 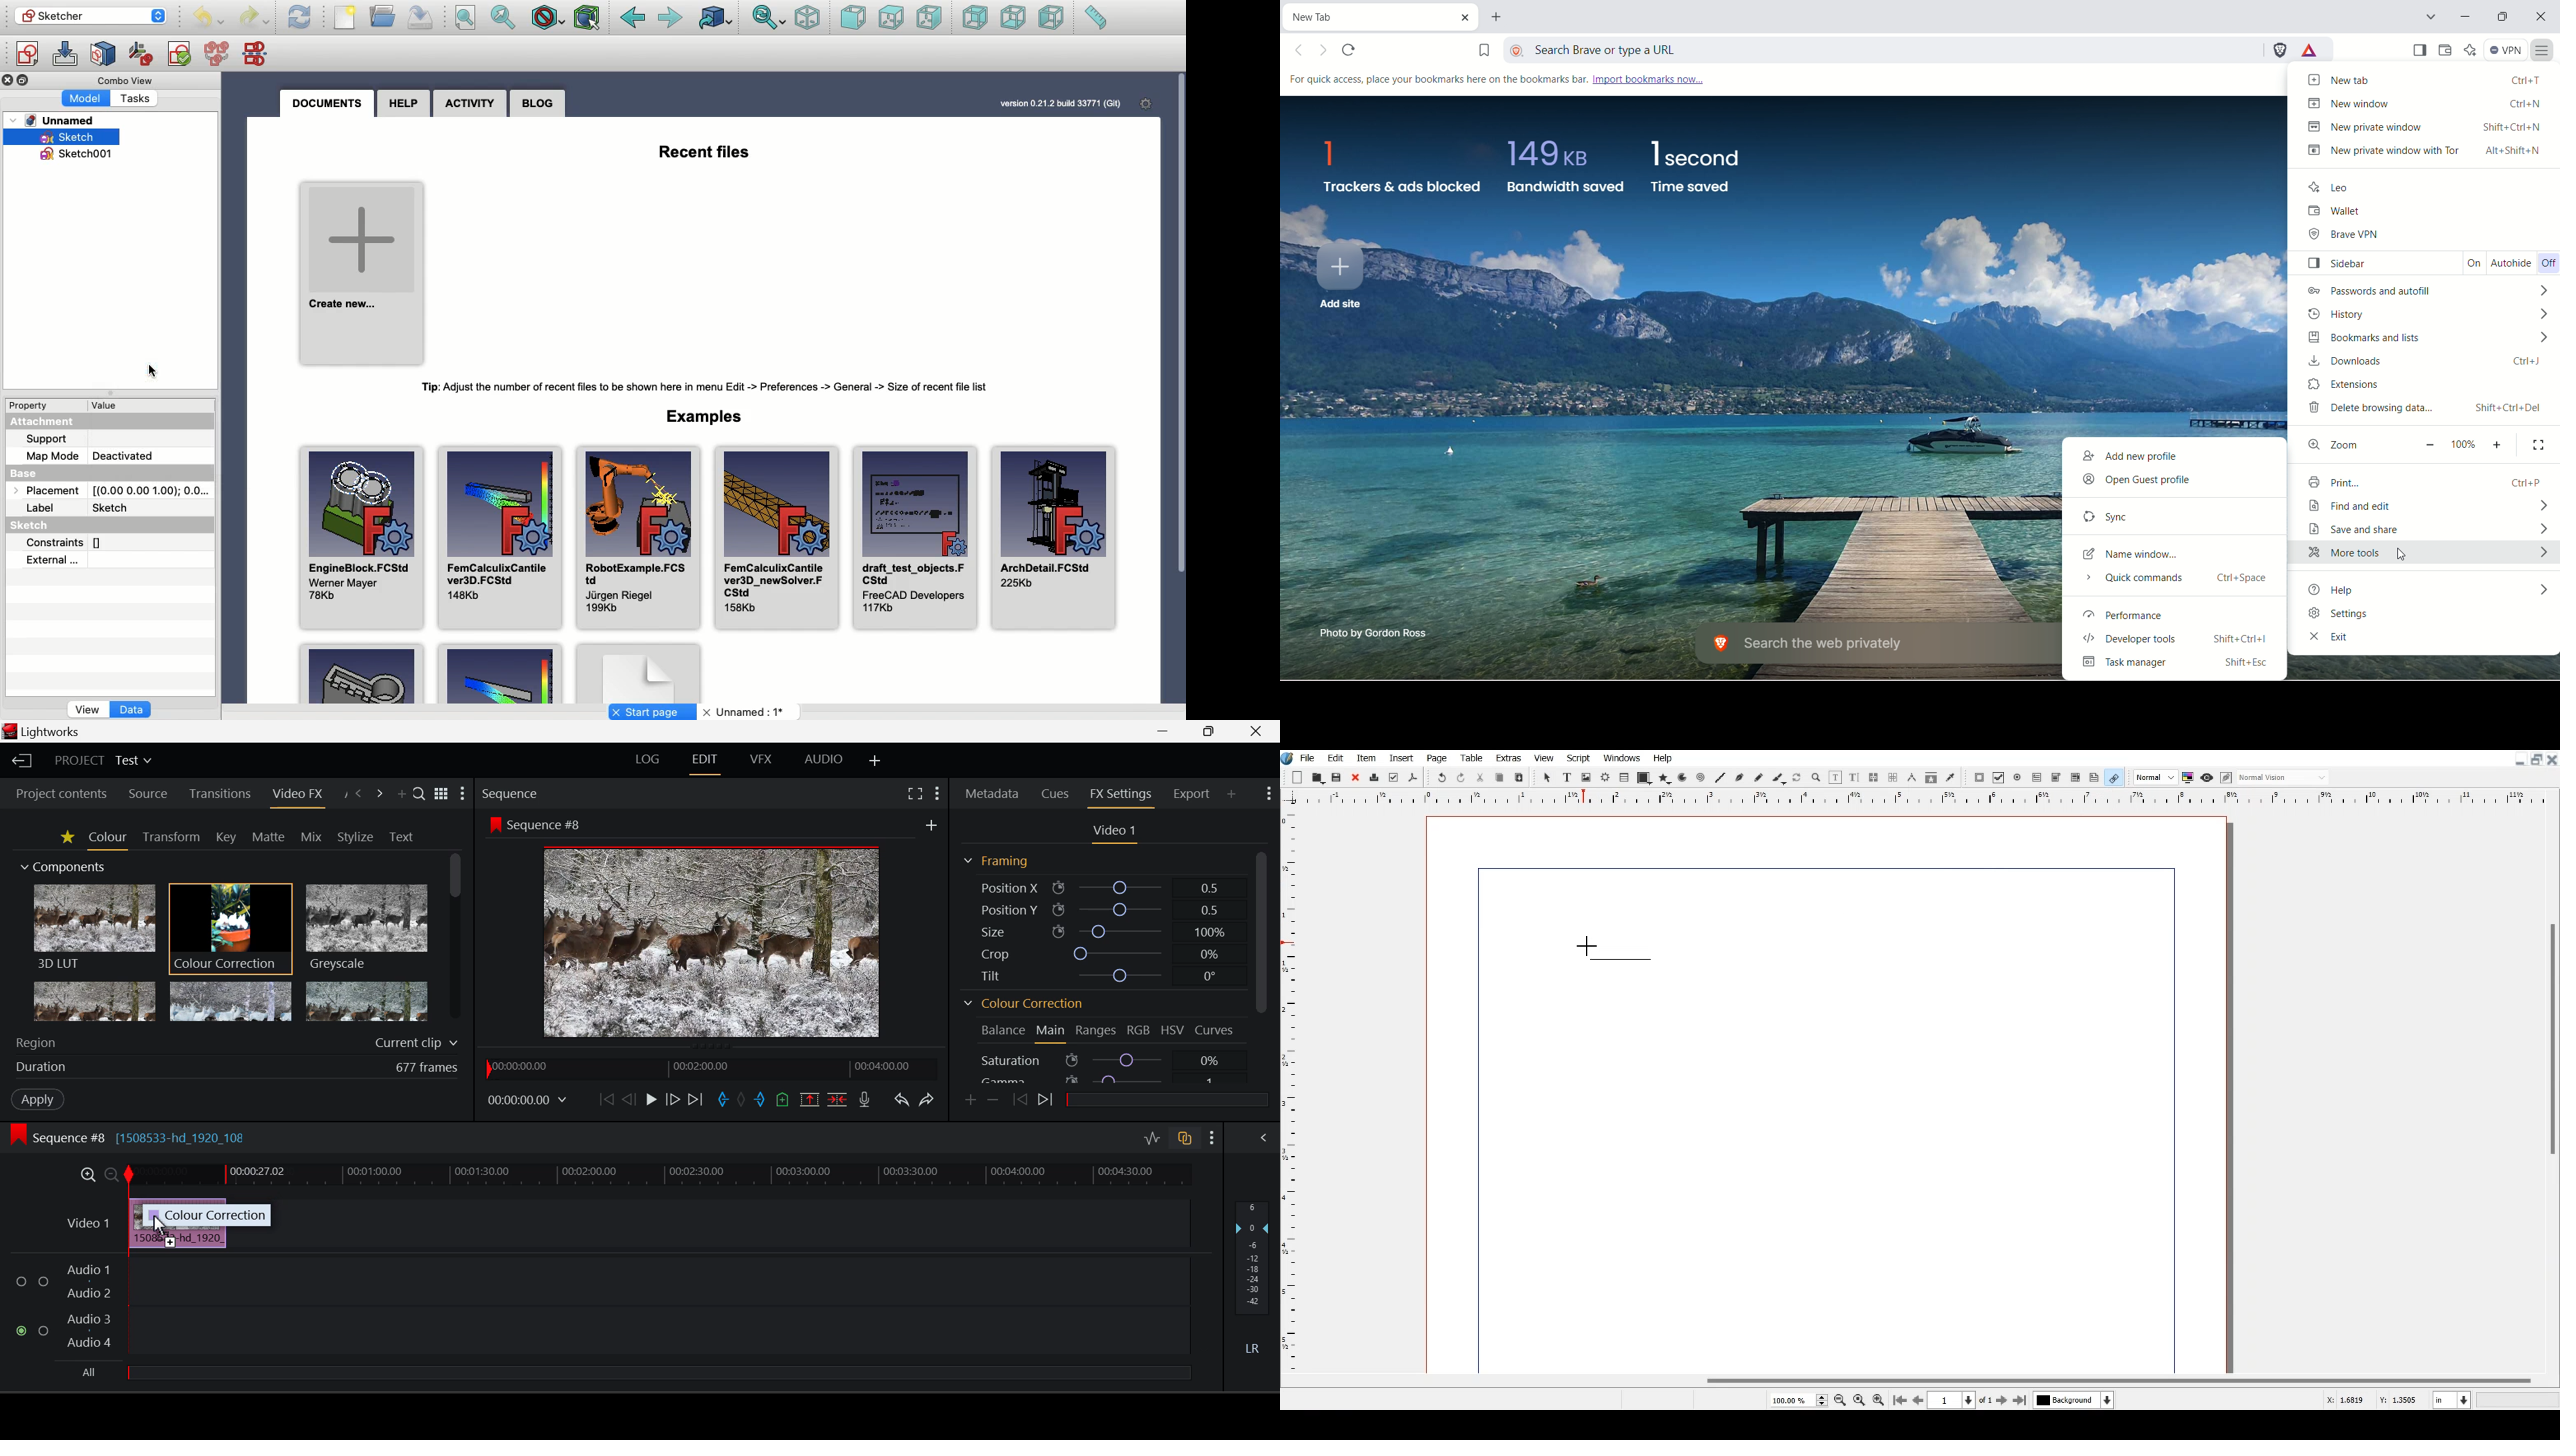 I want to click on Audio Input Field, so click(x=657, y=1333).